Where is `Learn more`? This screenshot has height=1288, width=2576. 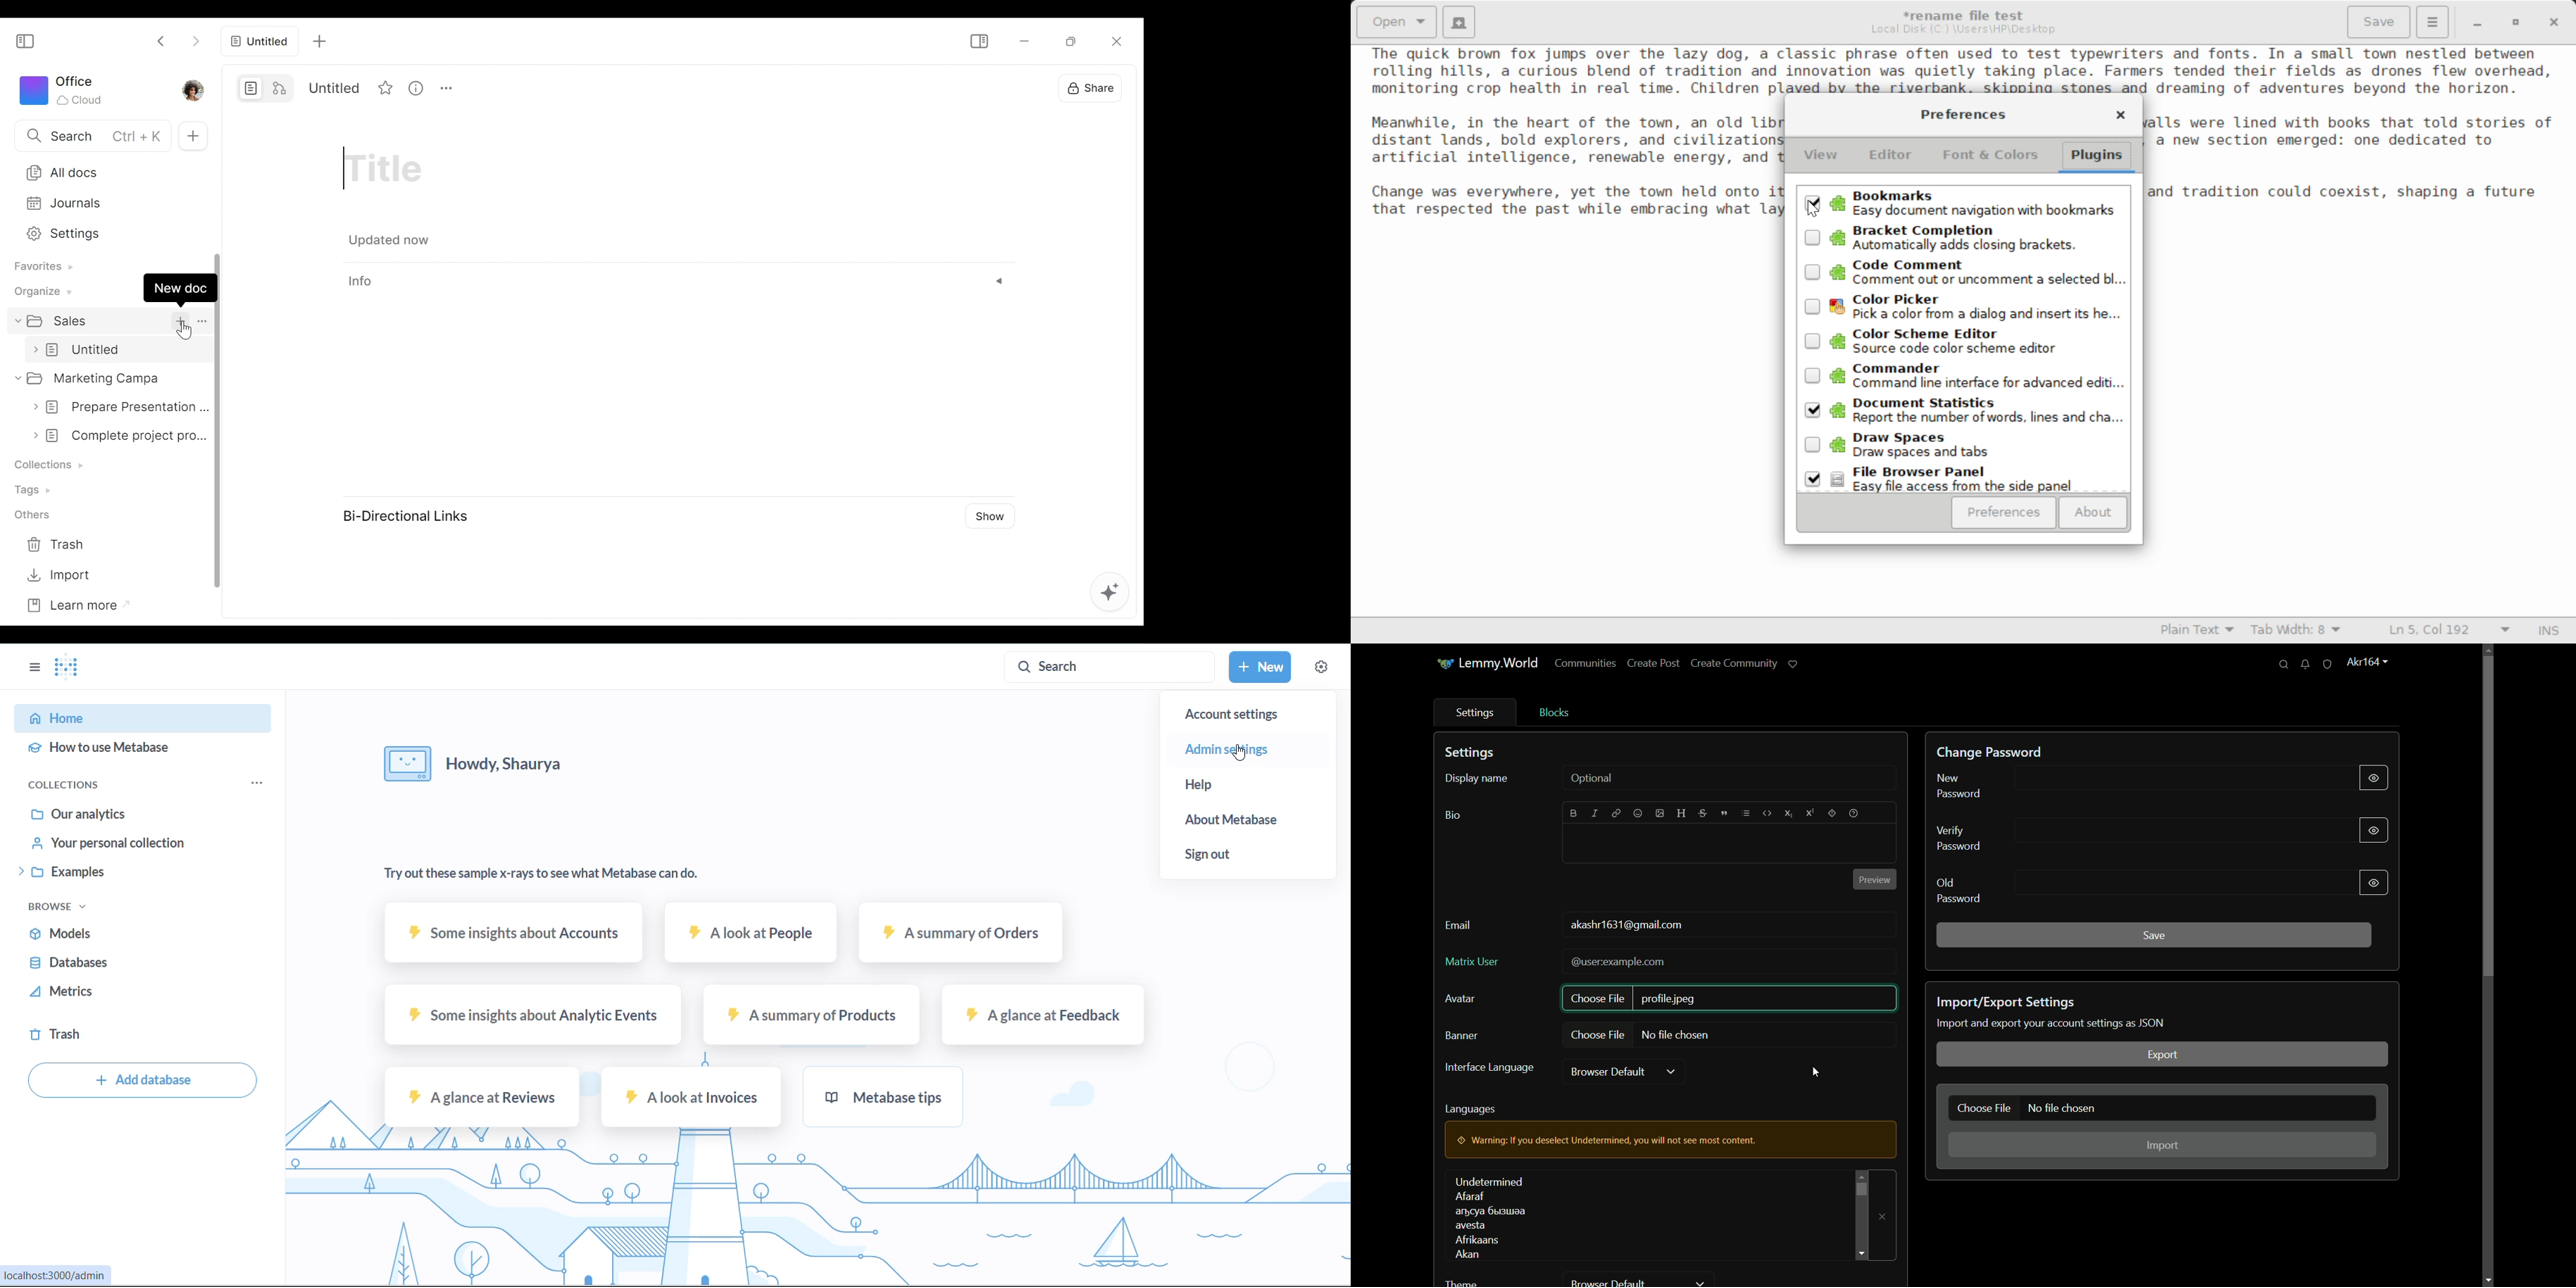
Learn more is located at coordinates (76, 604).